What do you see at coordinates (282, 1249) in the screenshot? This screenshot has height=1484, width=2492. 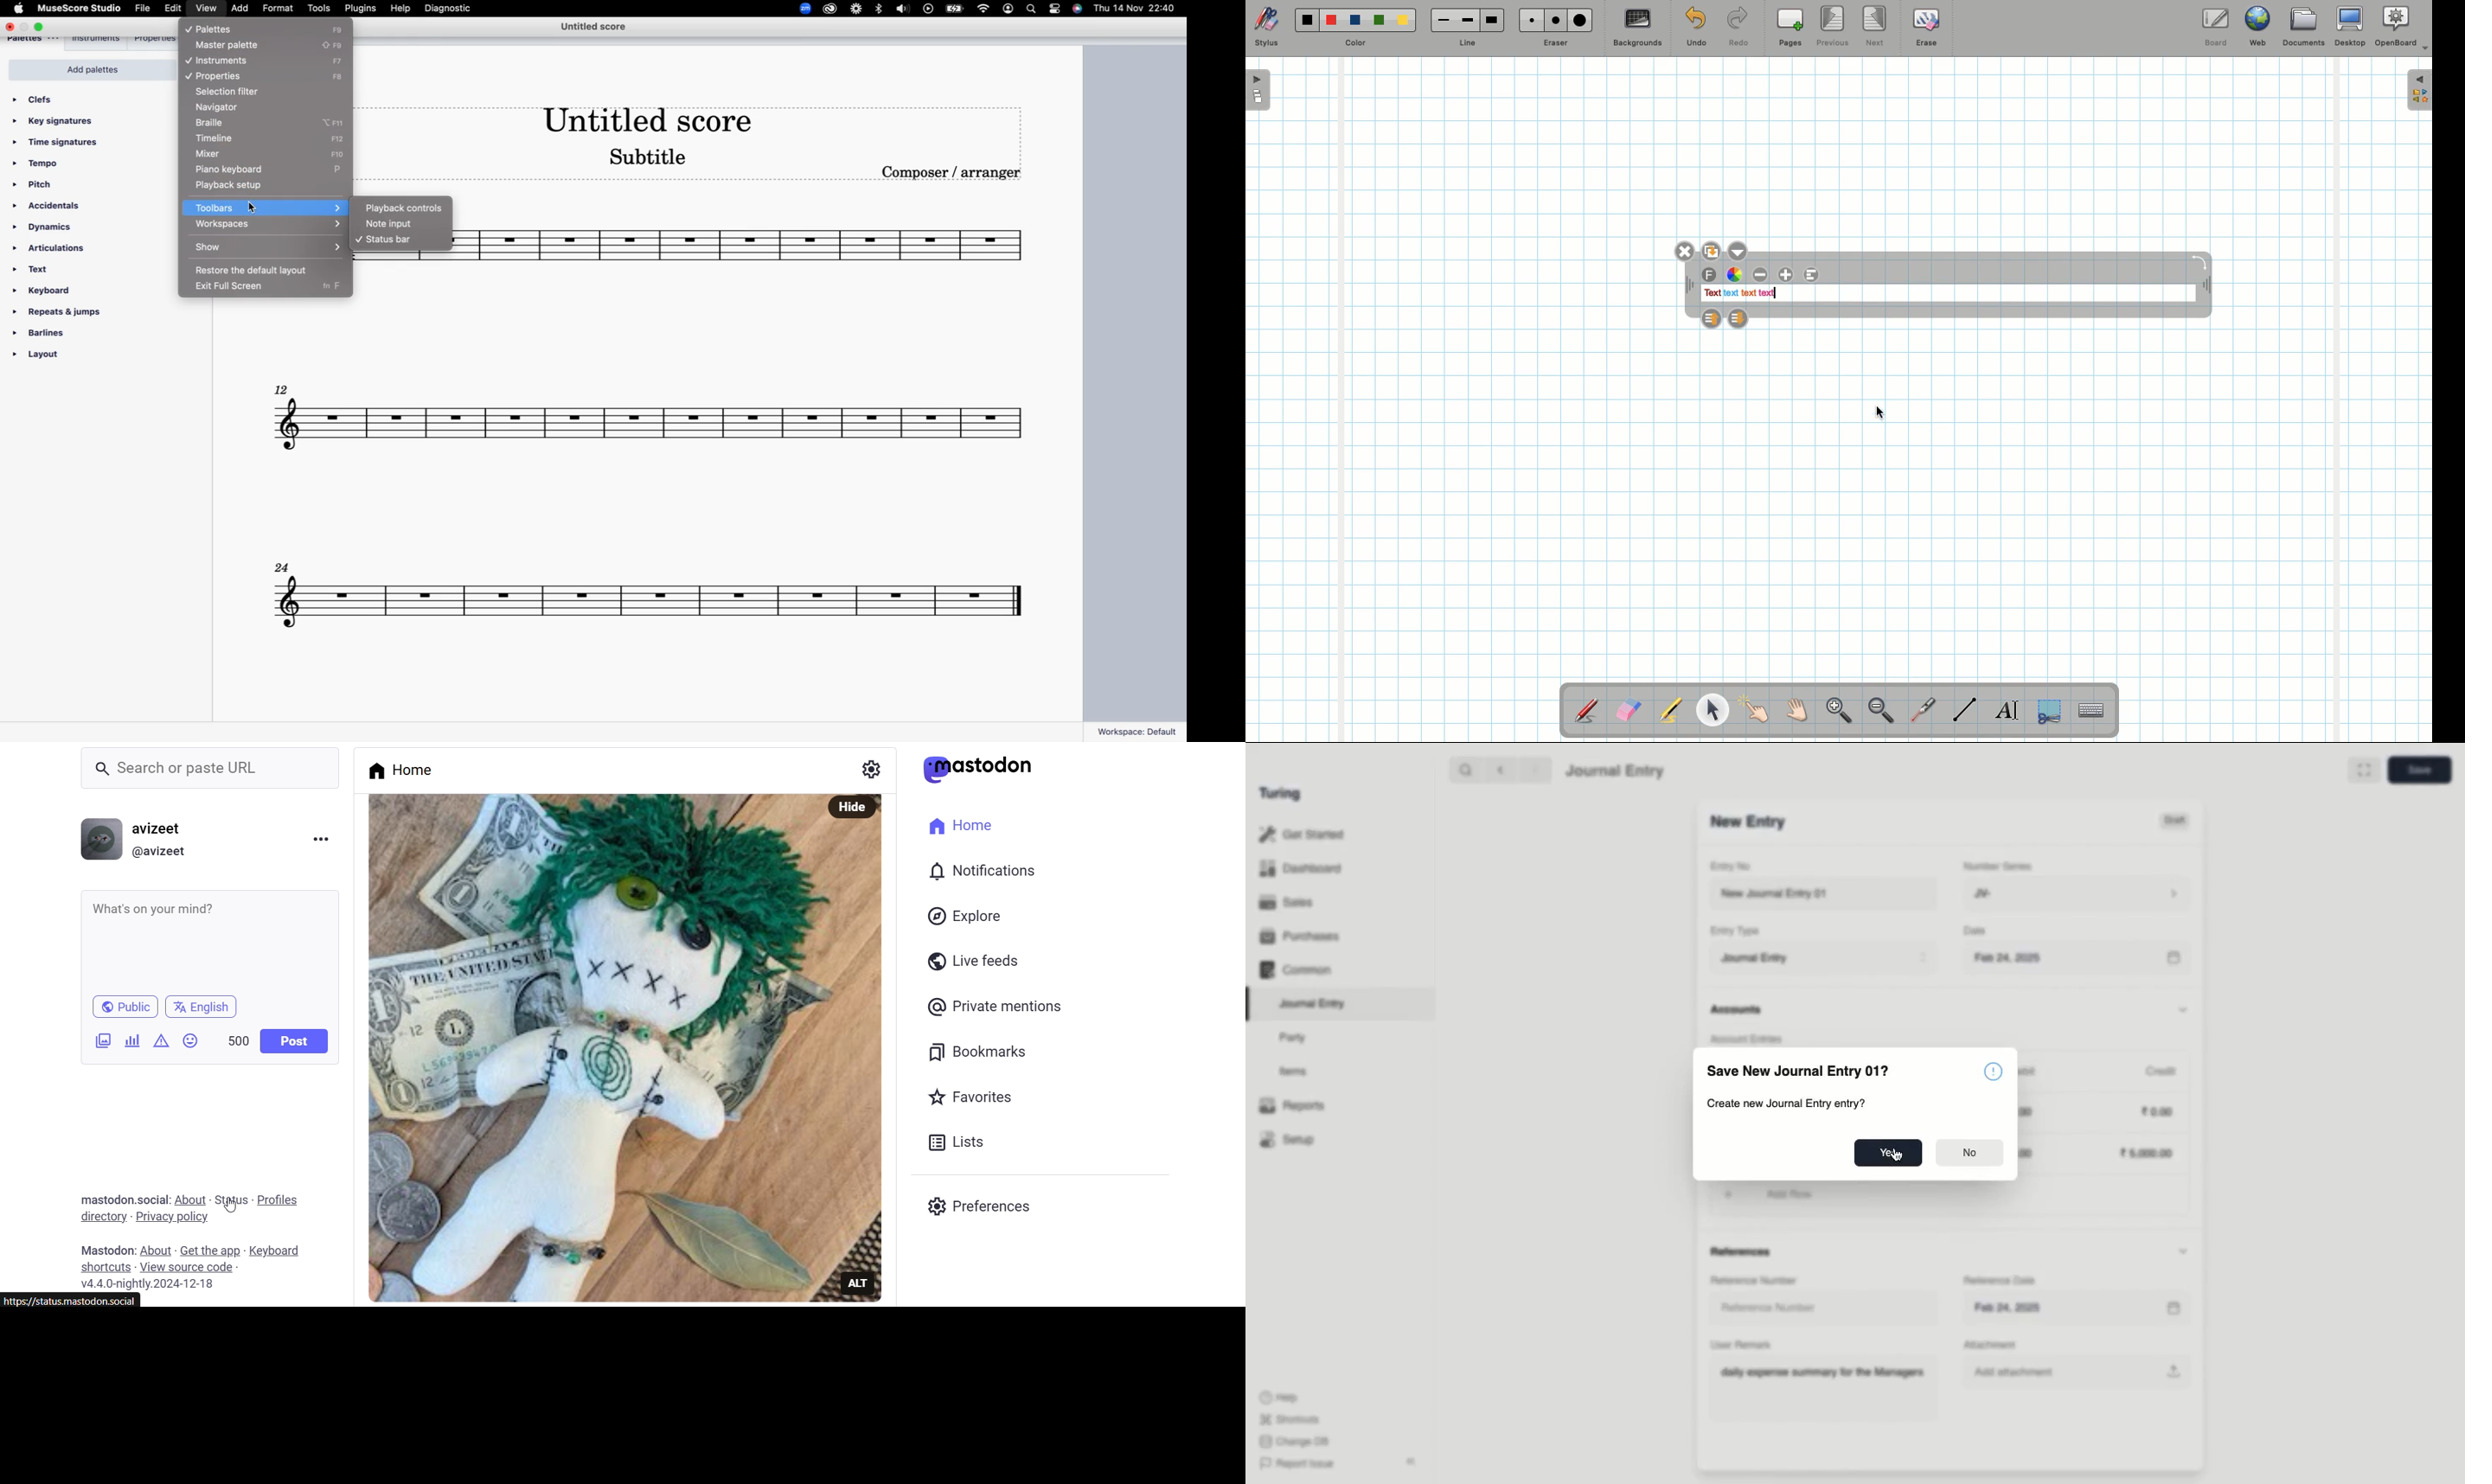 I see `keyboard` at bounding box center [282, 1249].